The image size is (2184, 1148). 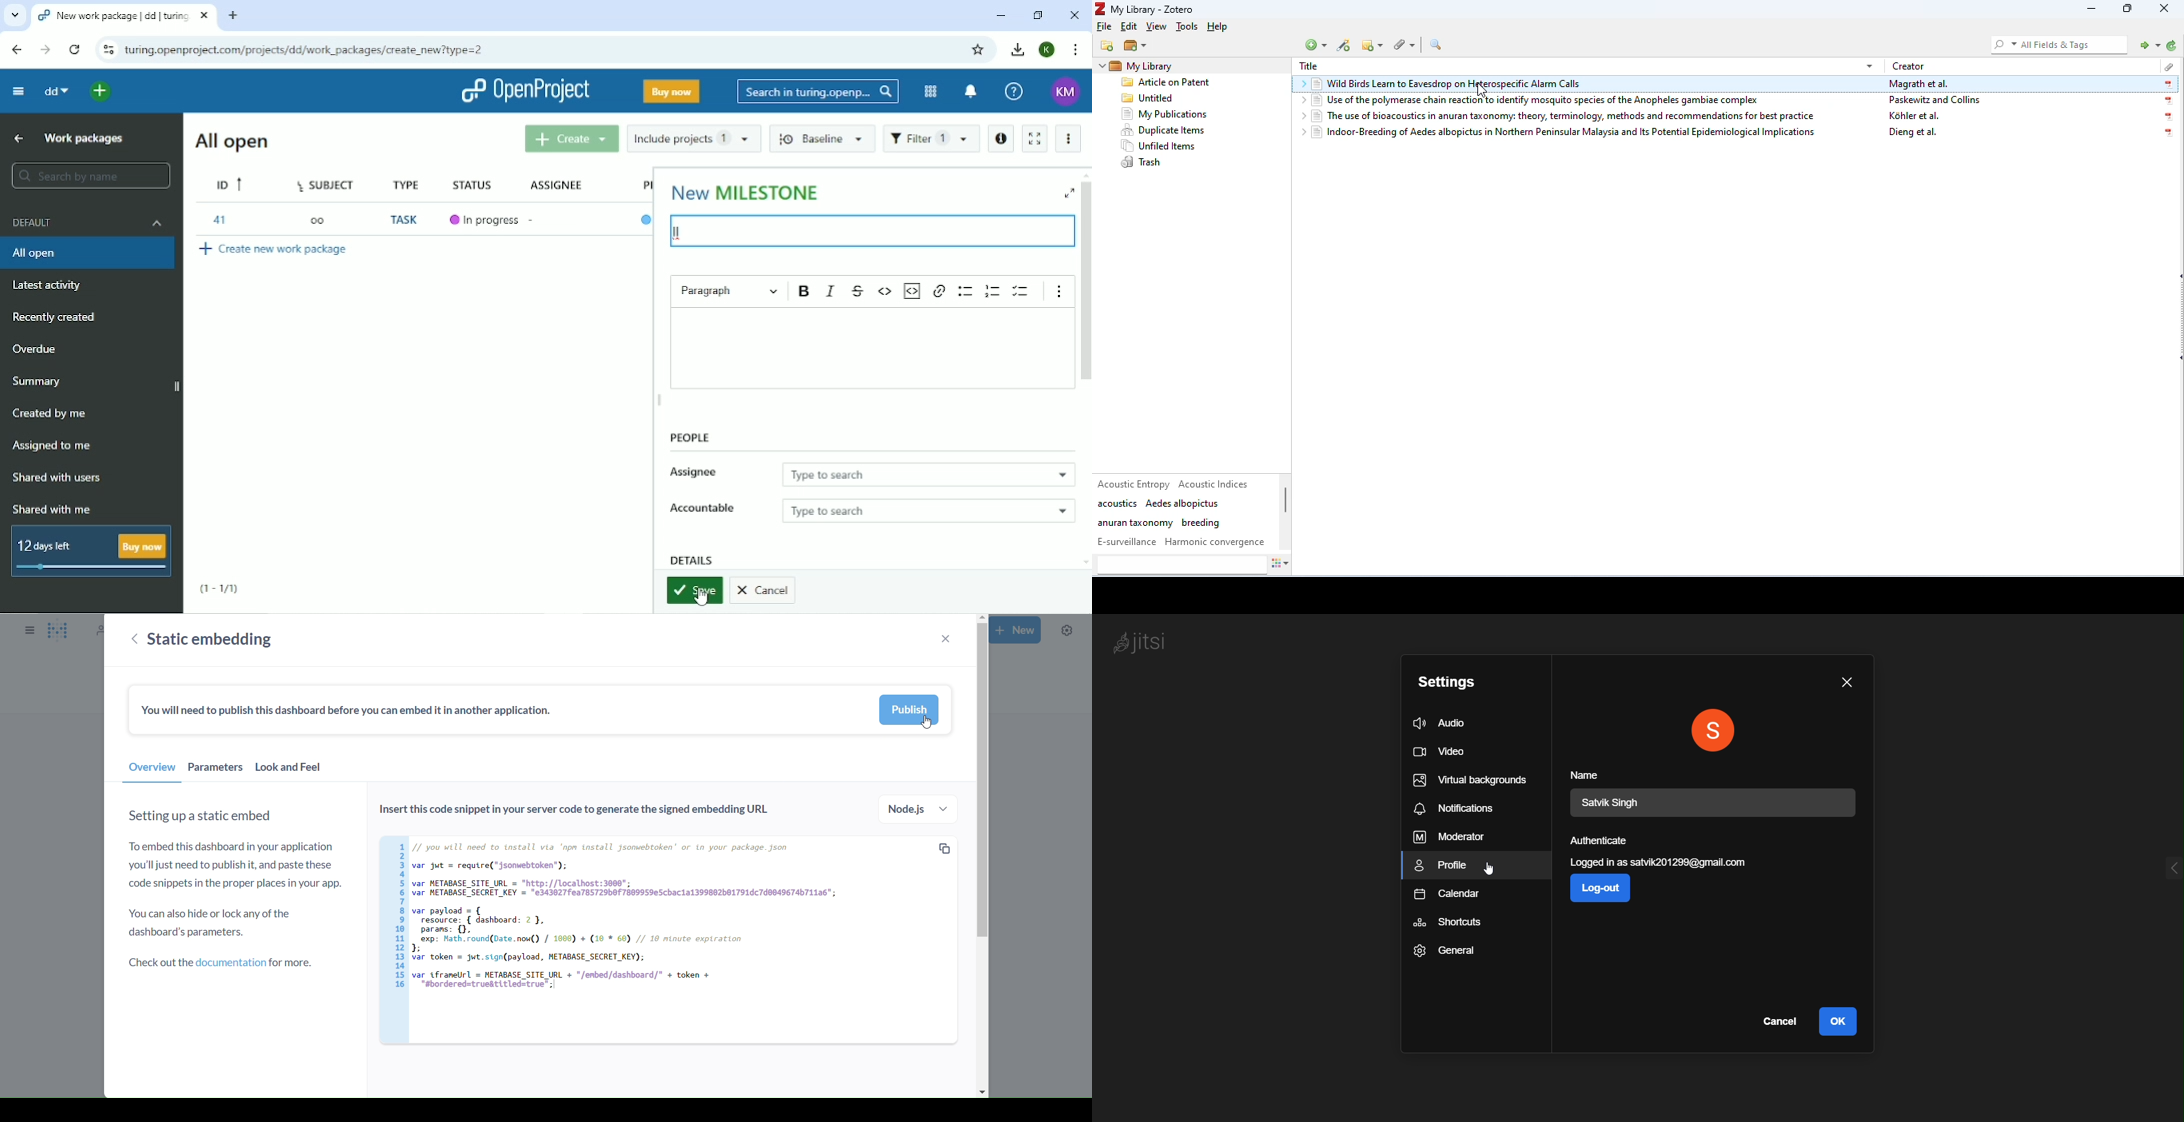 What do you see at coordinates (929, 92) in the screenshot?
I see `Modules` at bounding box center [929, 92].